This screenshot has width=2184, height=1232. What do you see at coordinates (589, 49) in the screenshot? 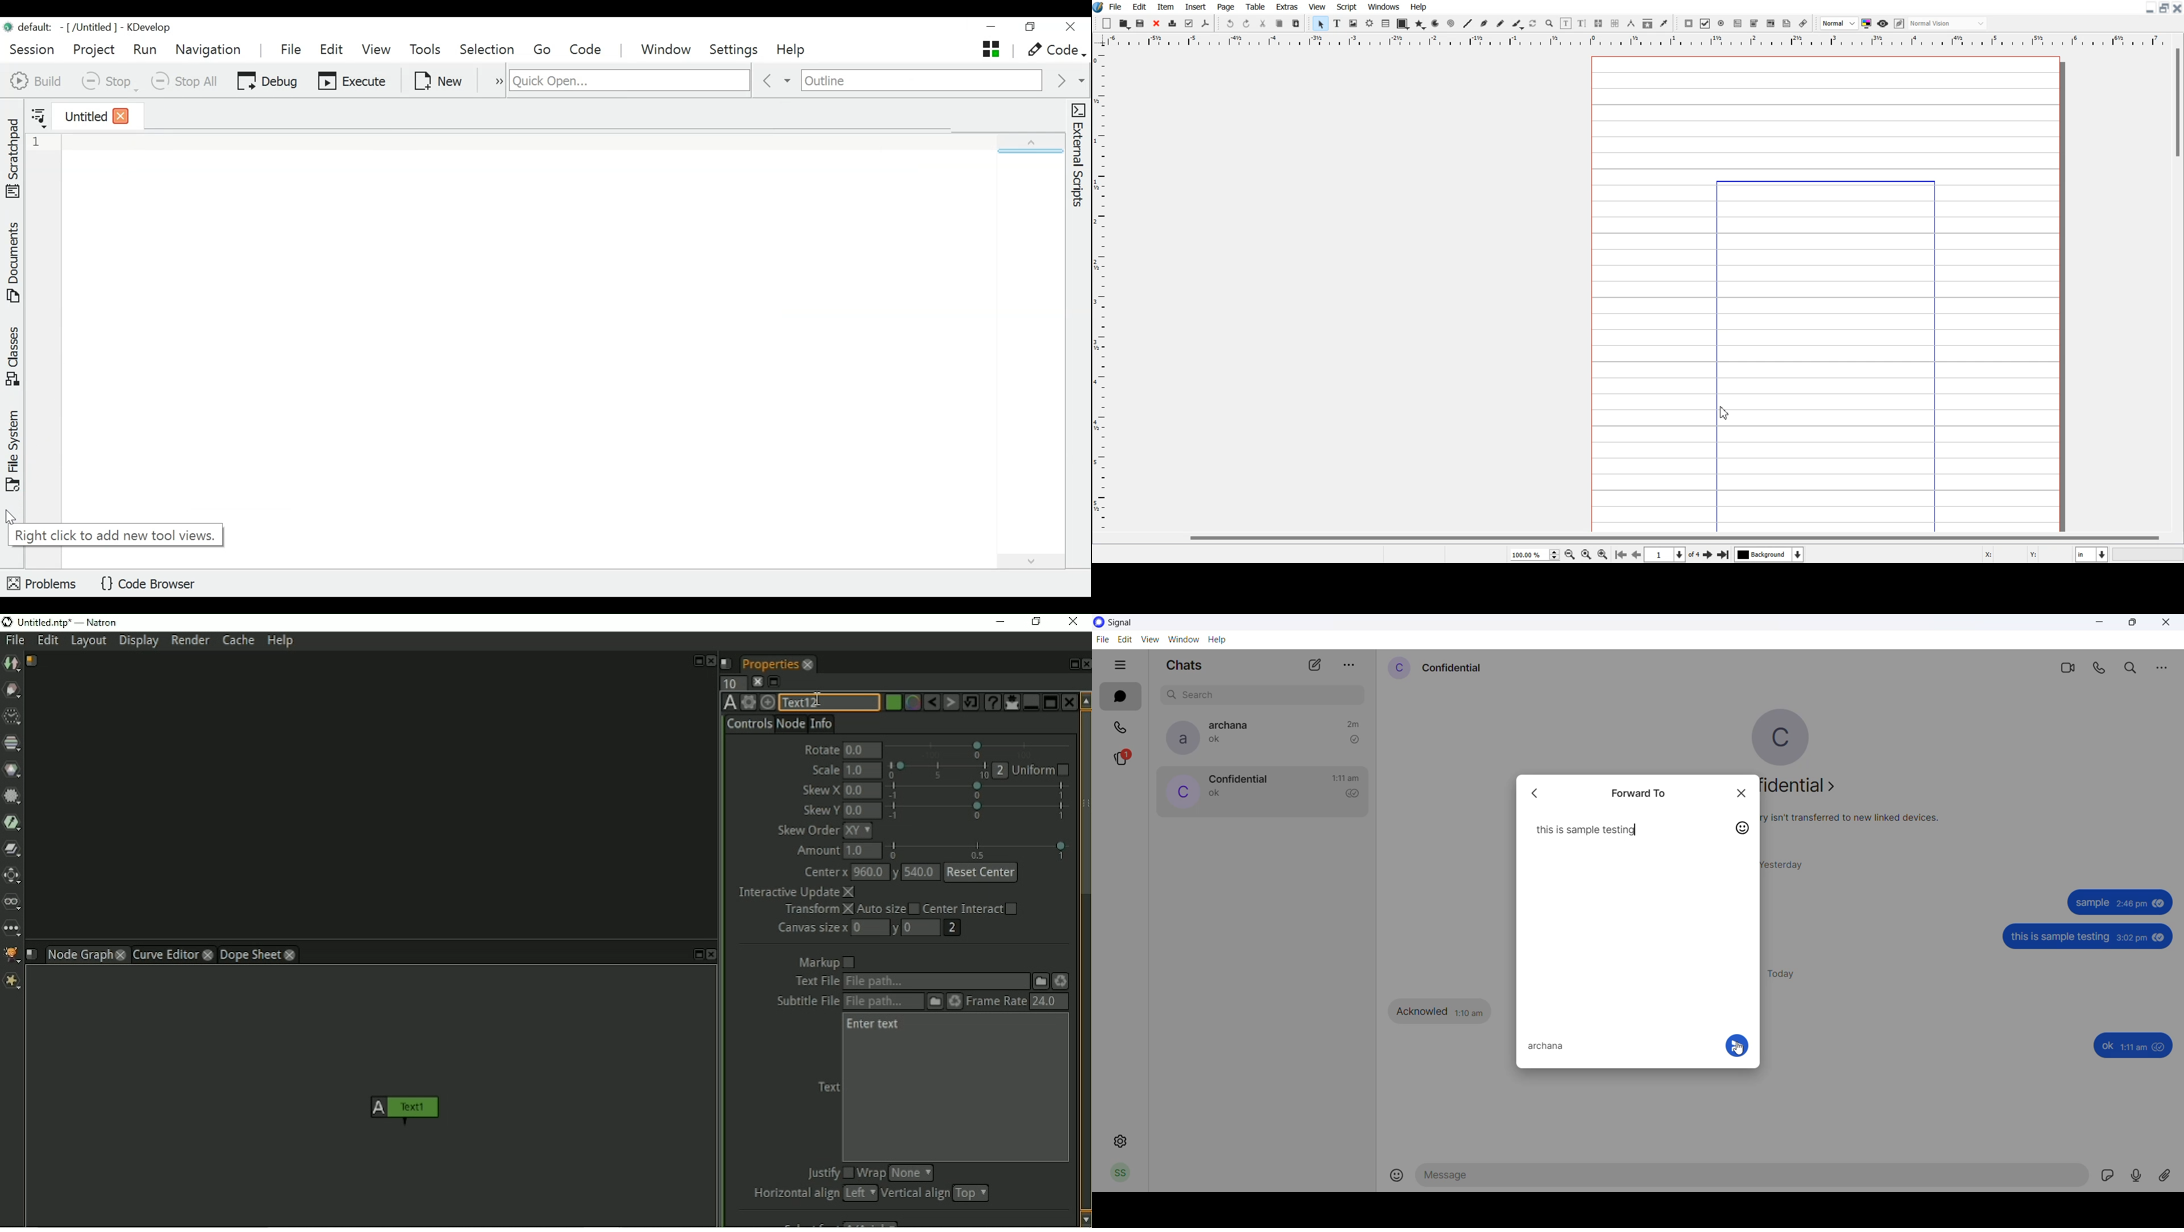
I see `Code` at bounding box center [589, 49].